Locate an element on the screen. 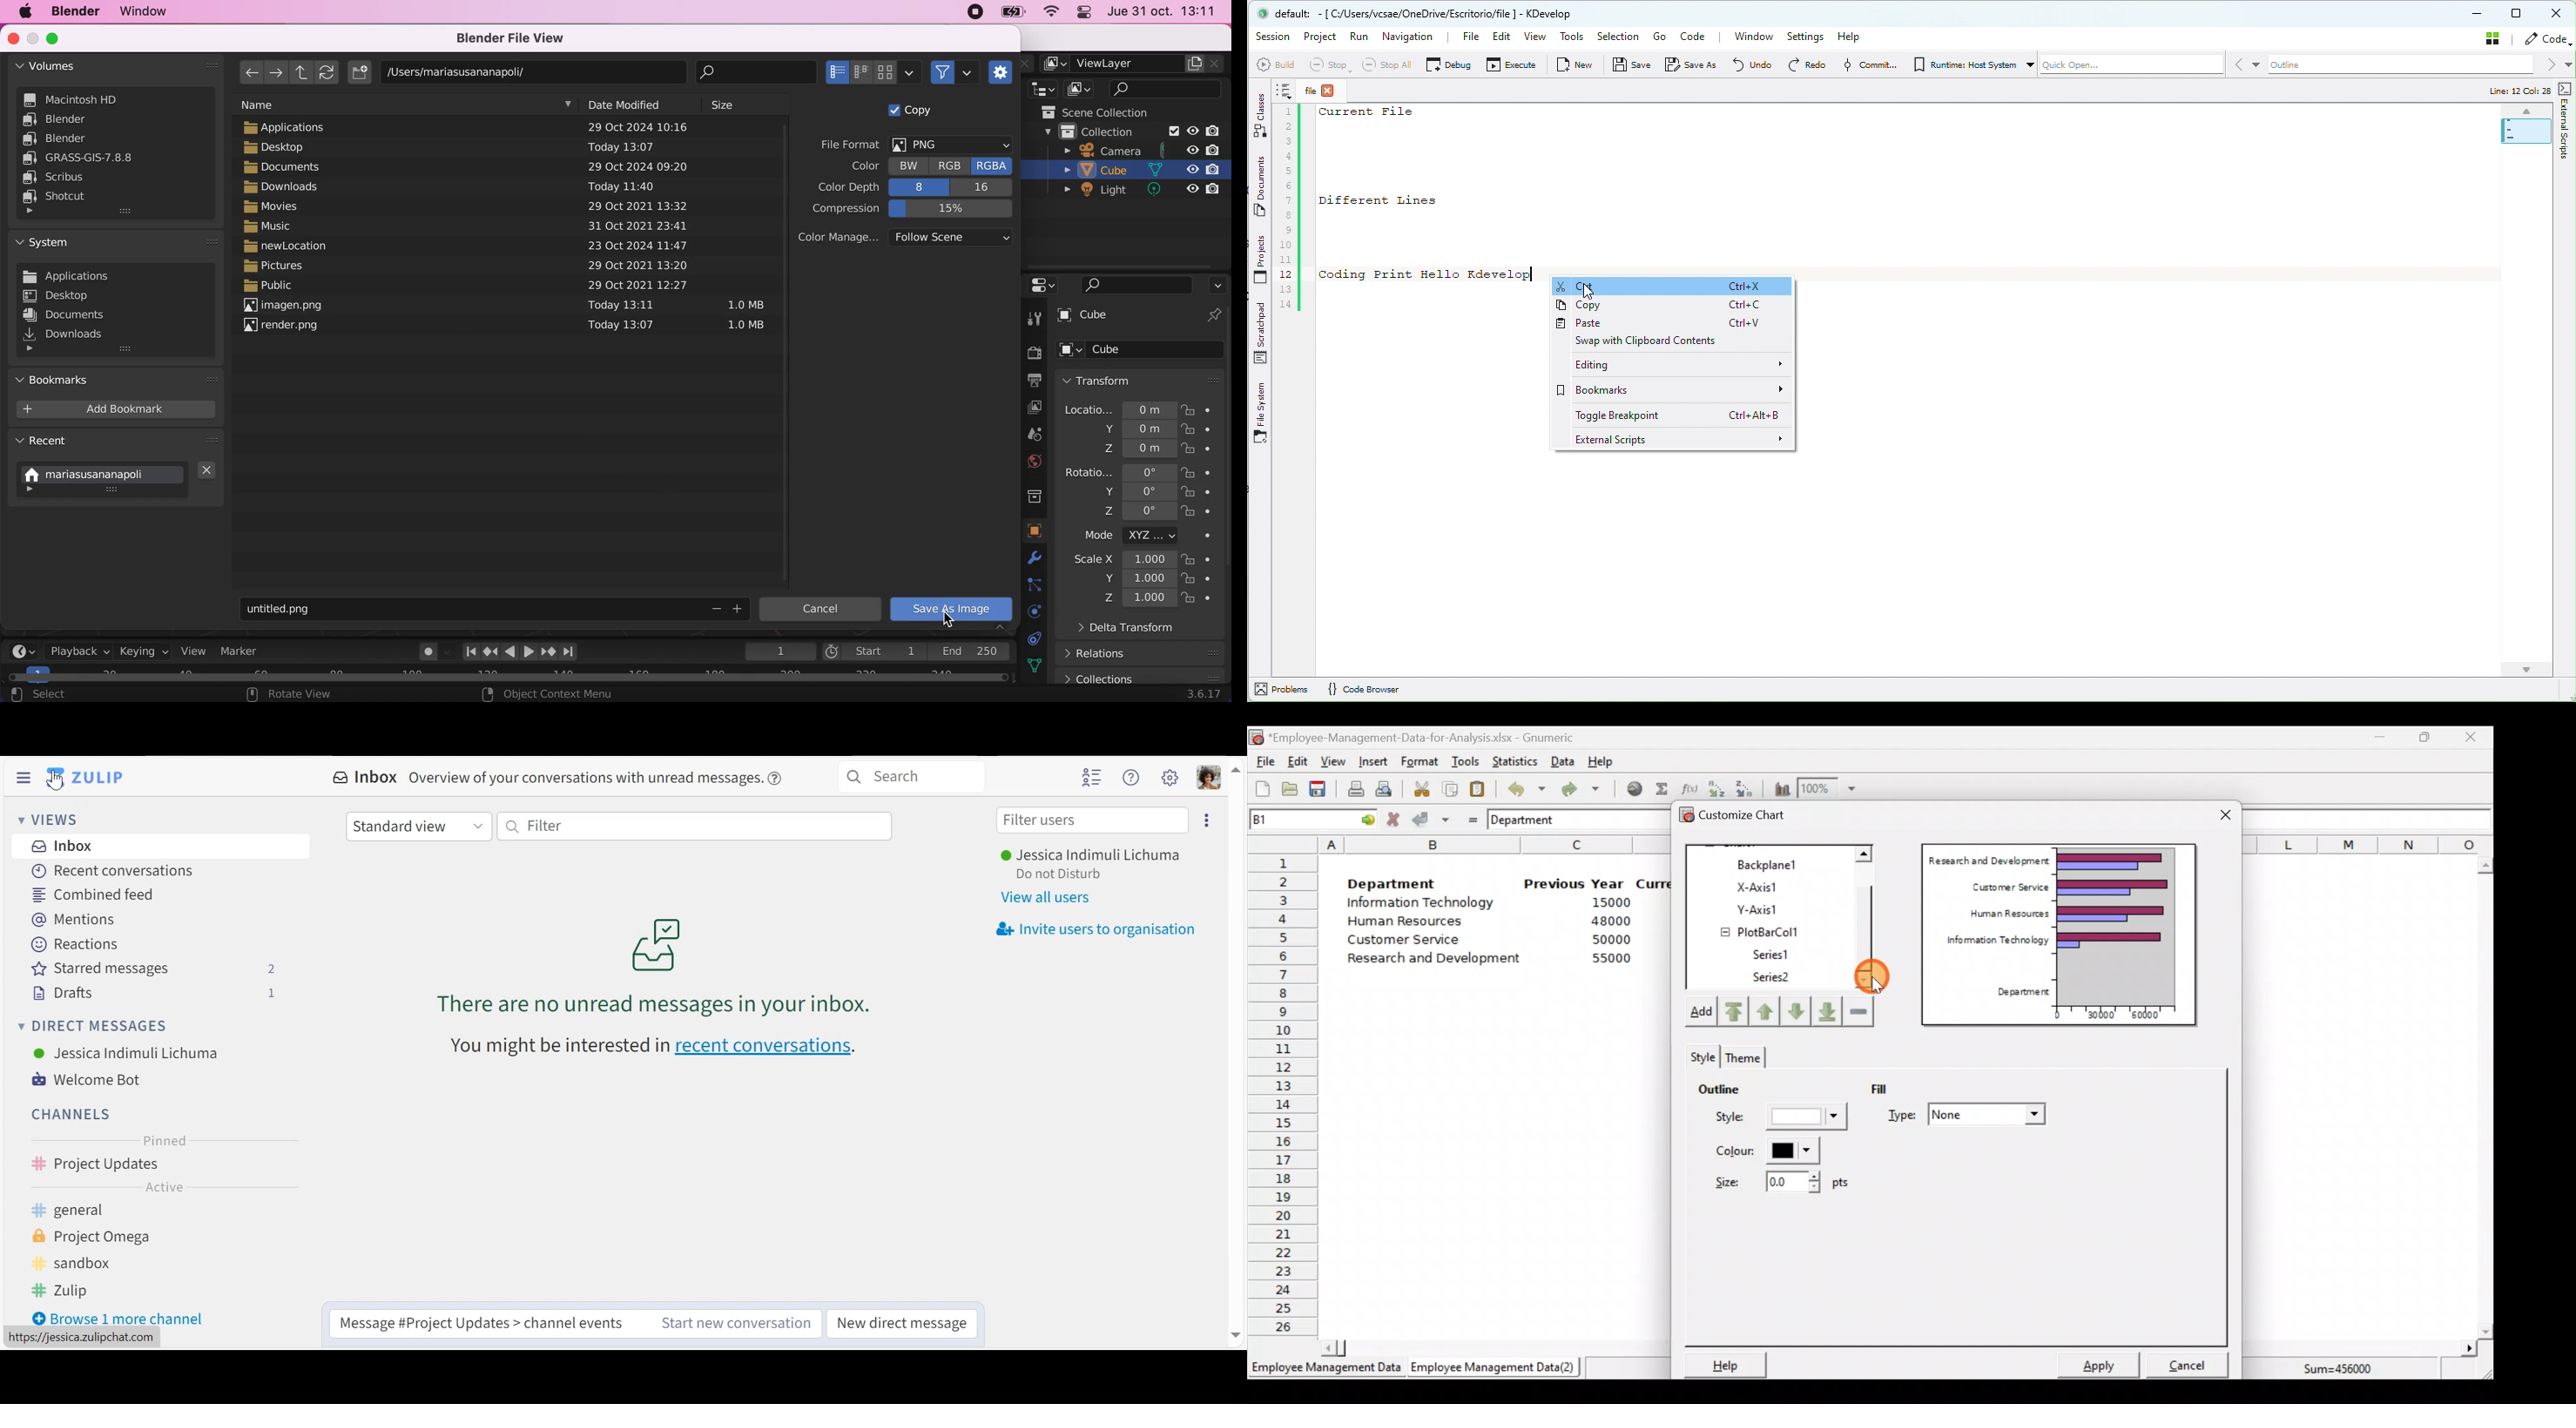  Information Technology is located at coordinates (1992, 943).